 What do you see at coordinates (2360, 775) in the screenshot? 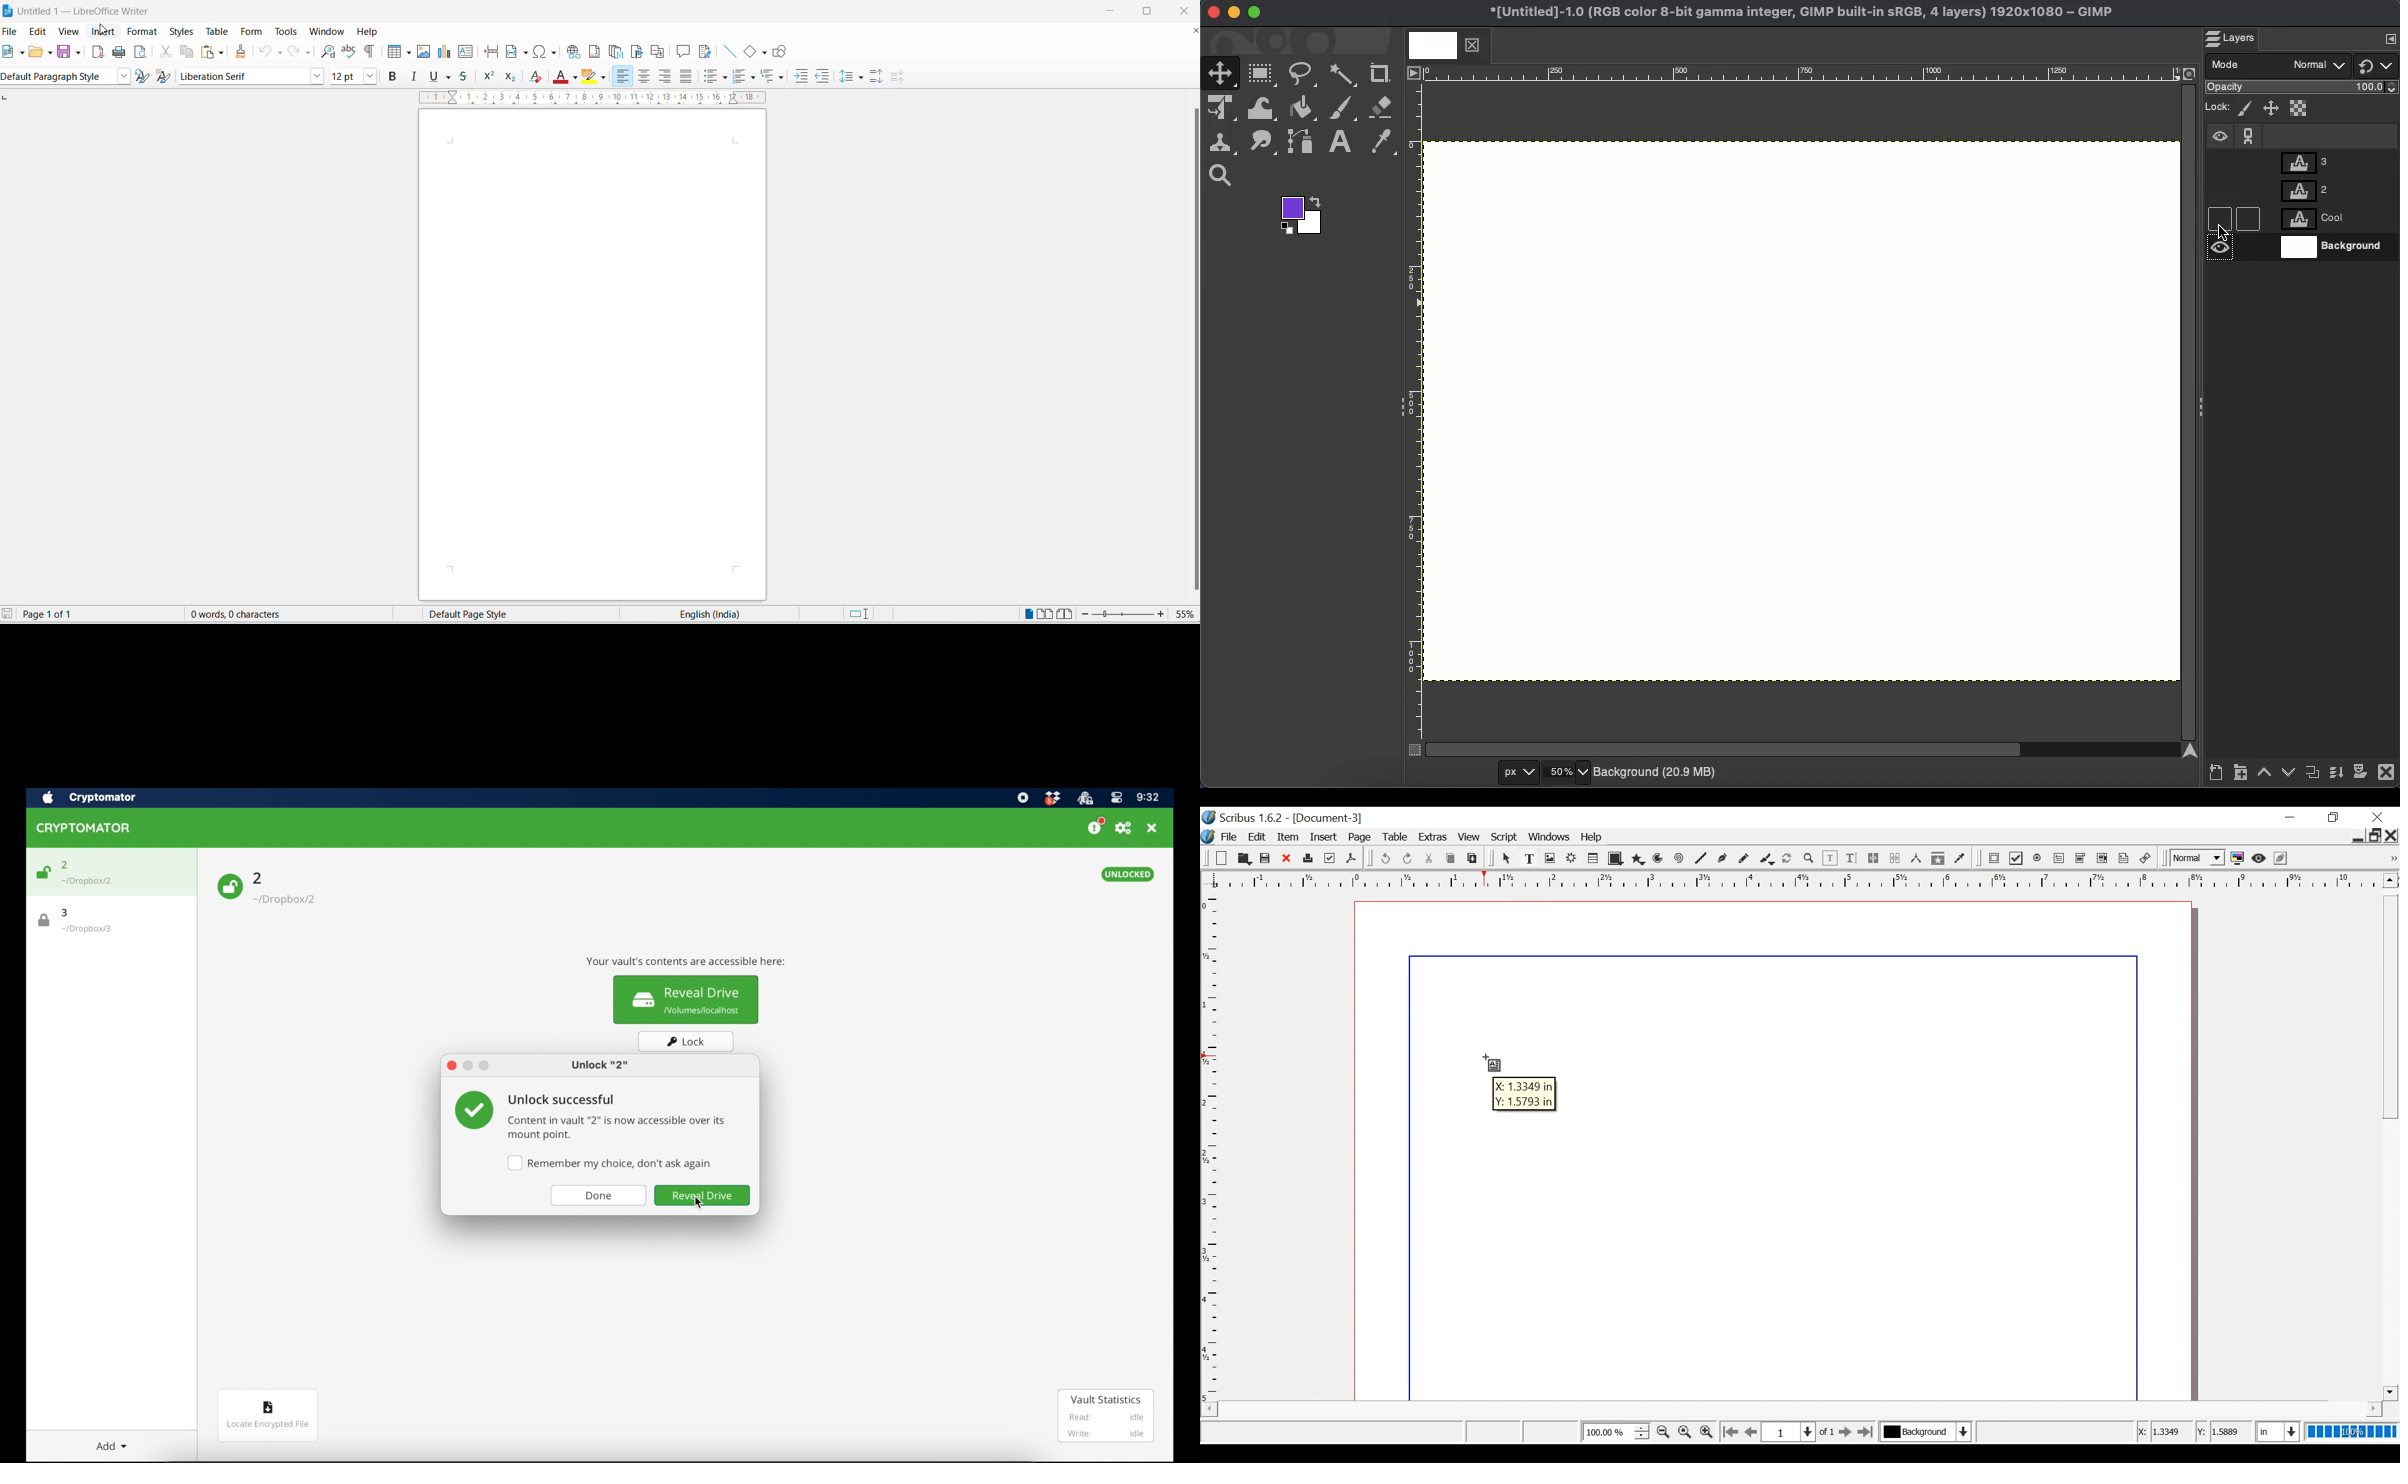
I see `Add a mask` at bounding box center [2360, 775].